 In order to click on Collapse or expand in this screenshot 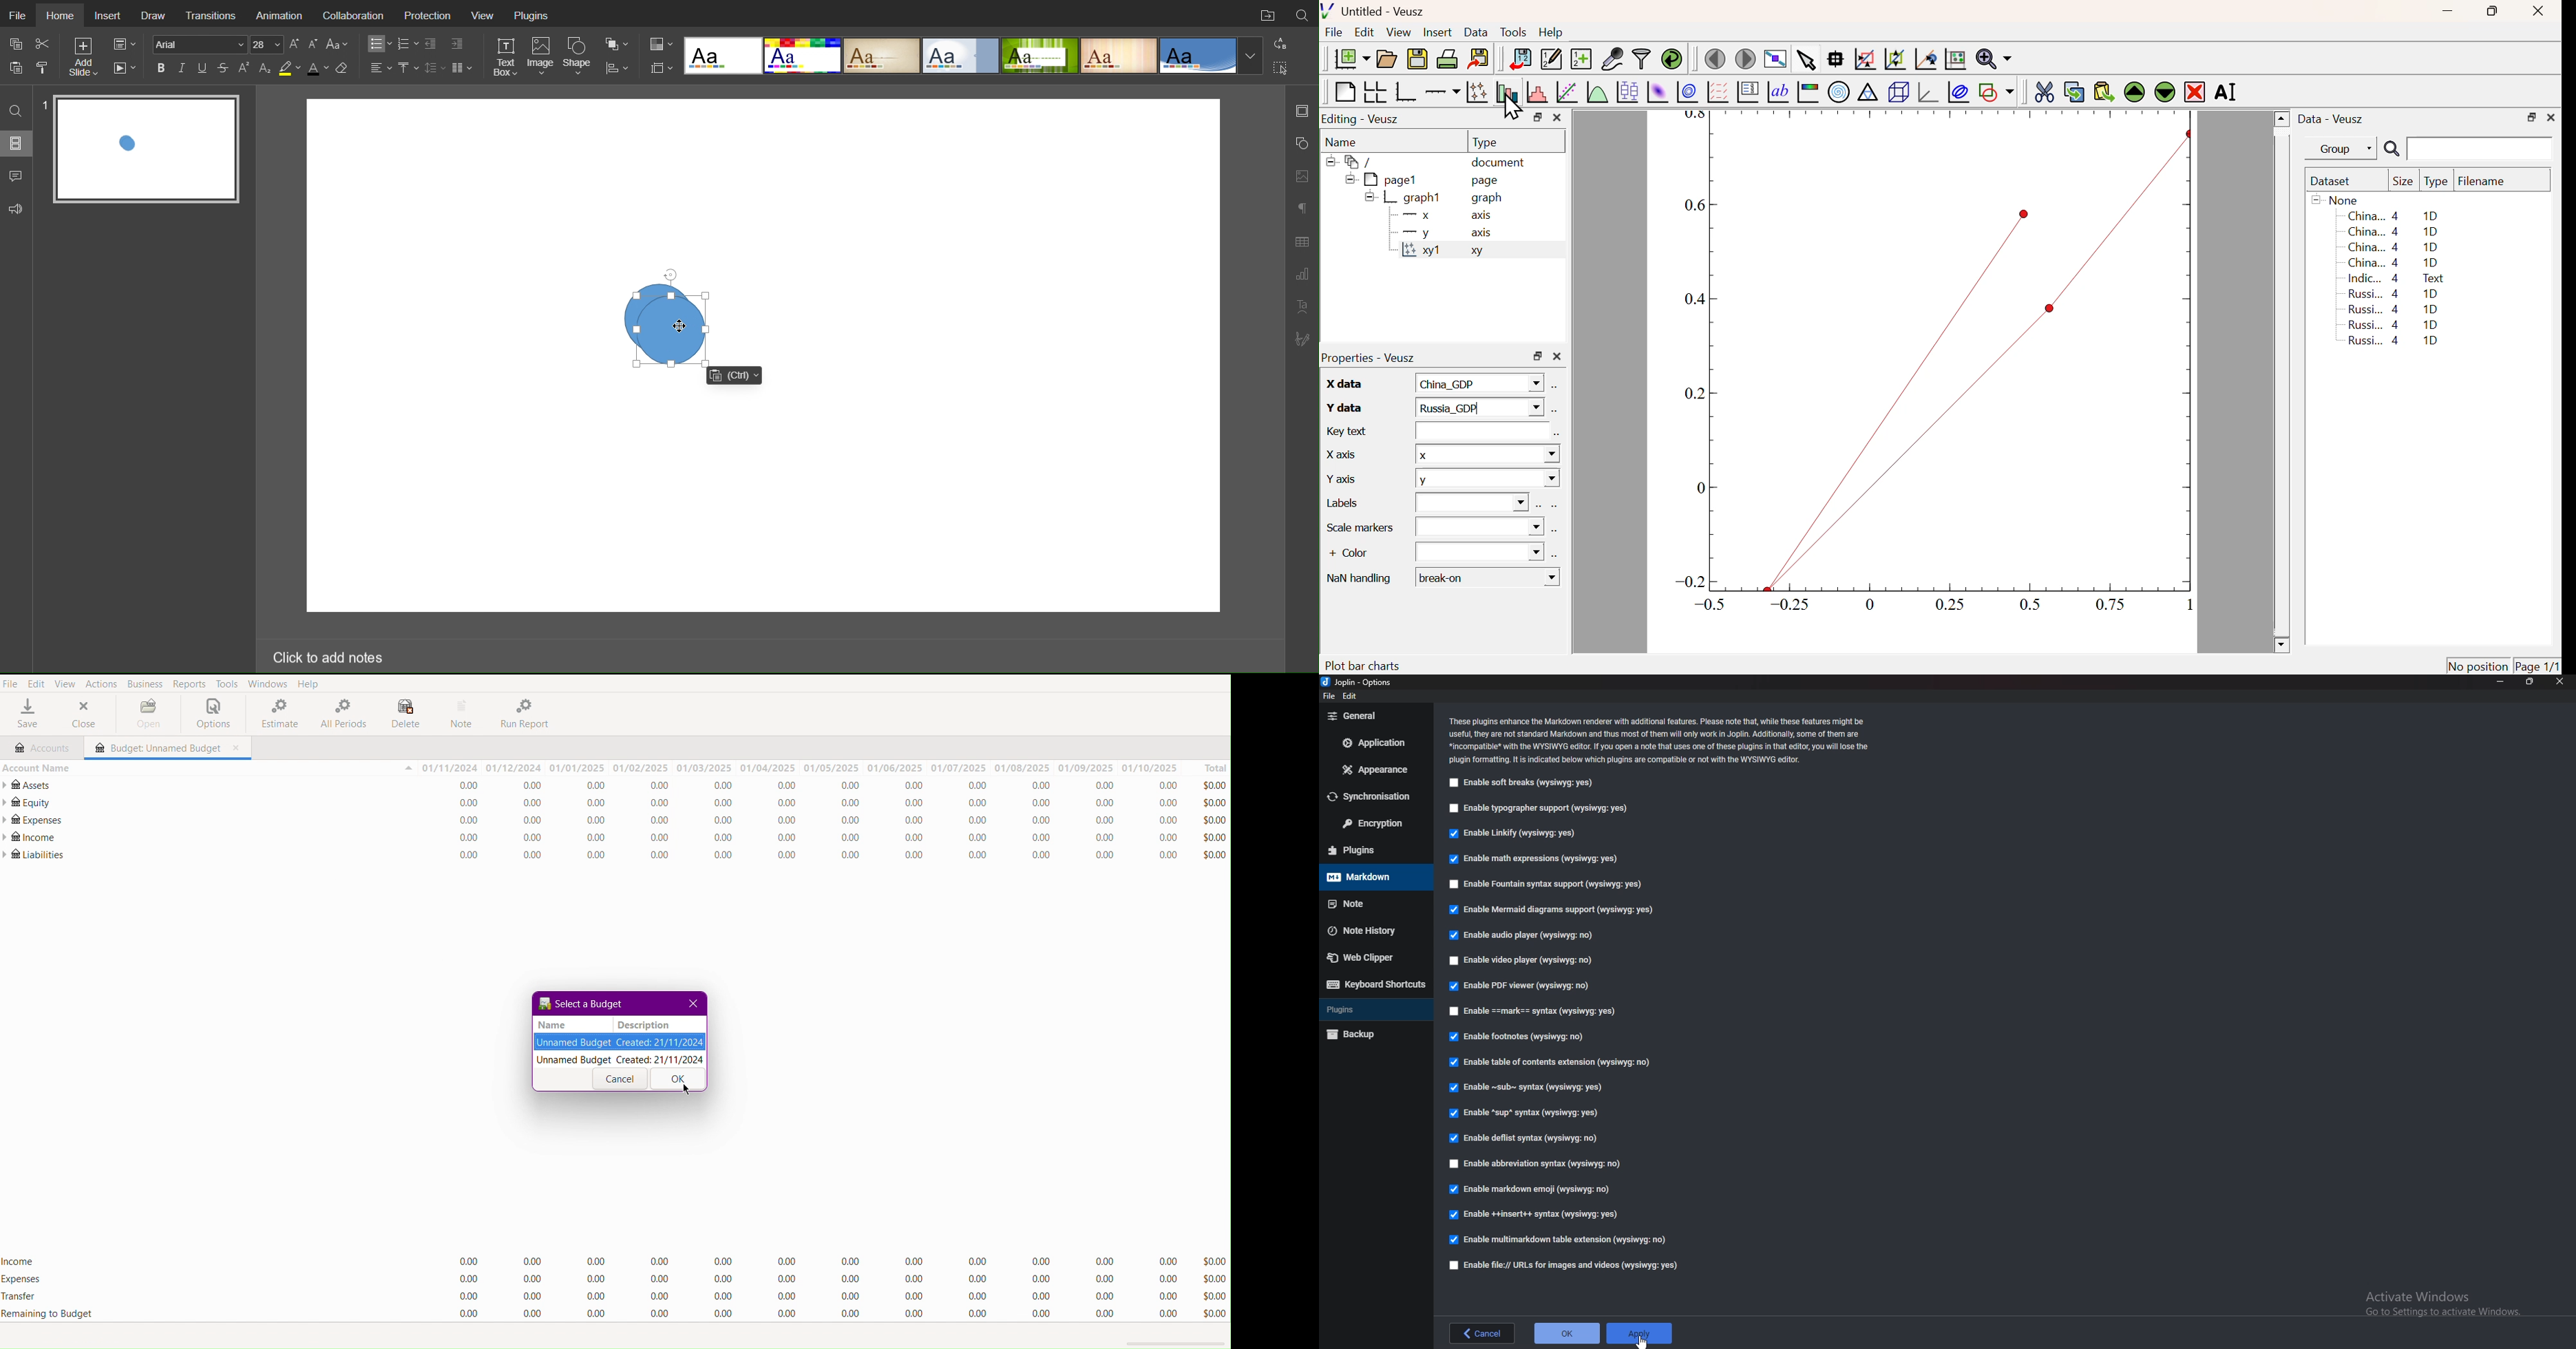, I will do `click(407, 769)`.